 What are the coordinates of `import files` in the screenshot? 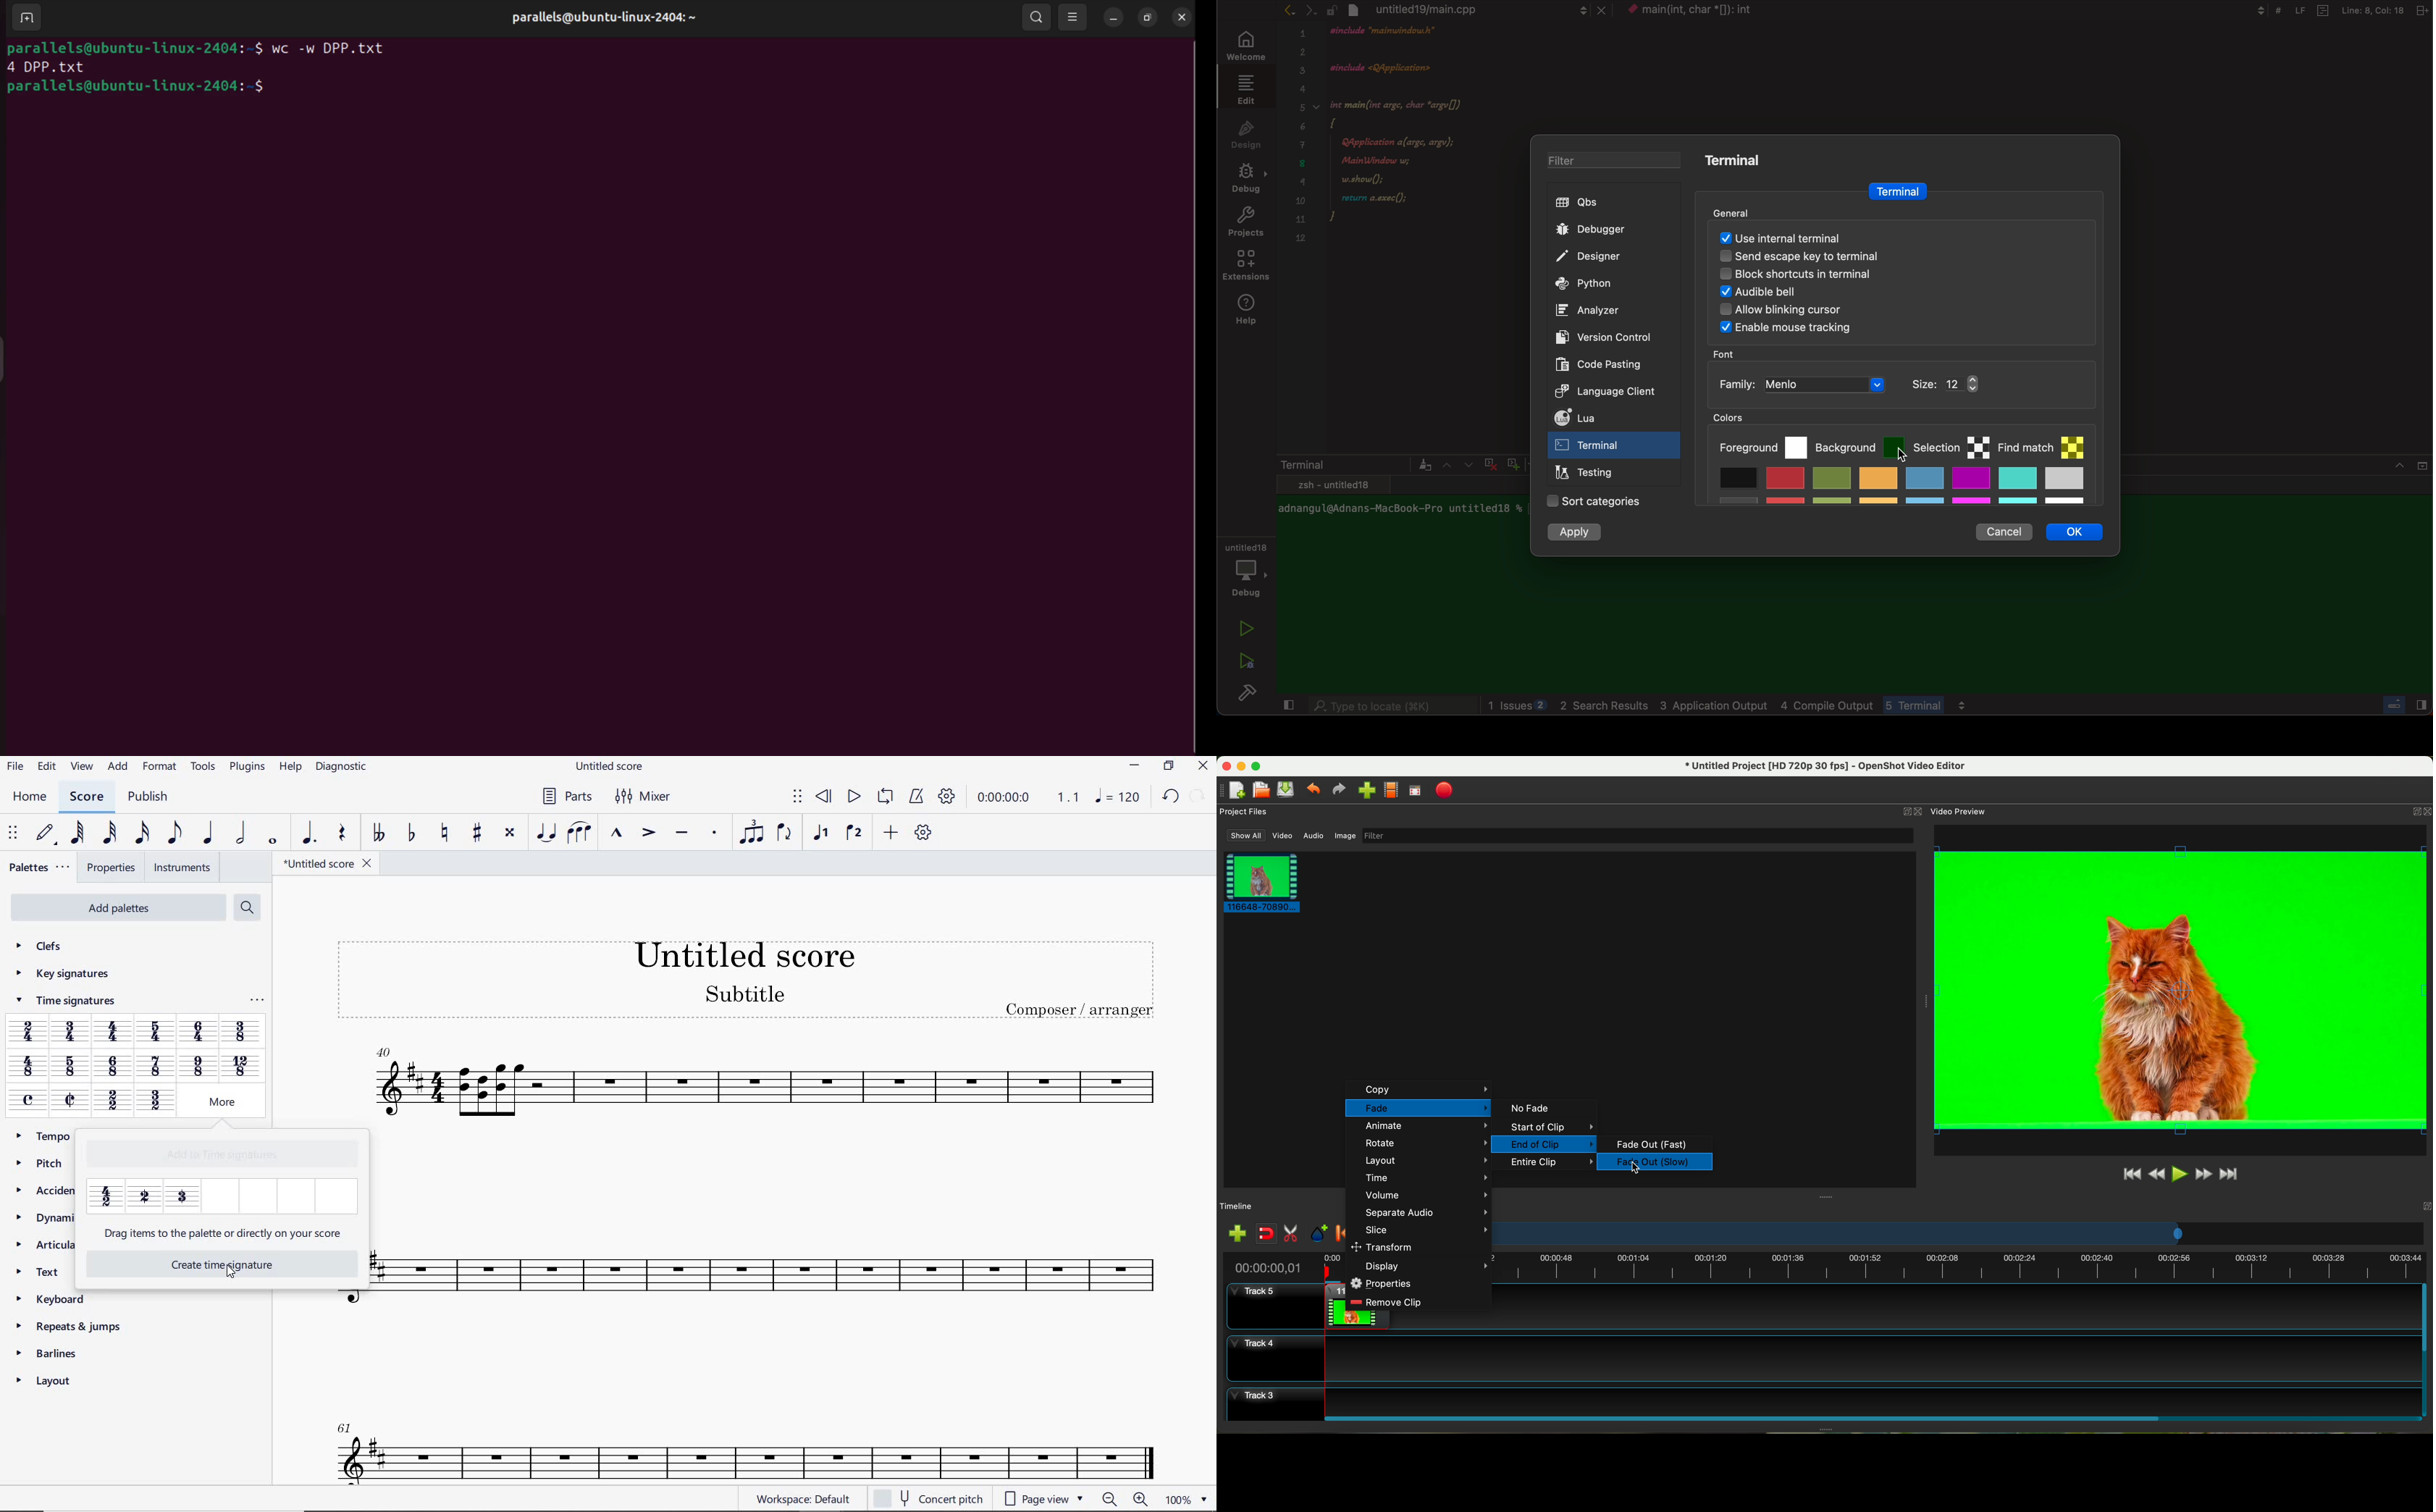 It's located at (1237, 1234).